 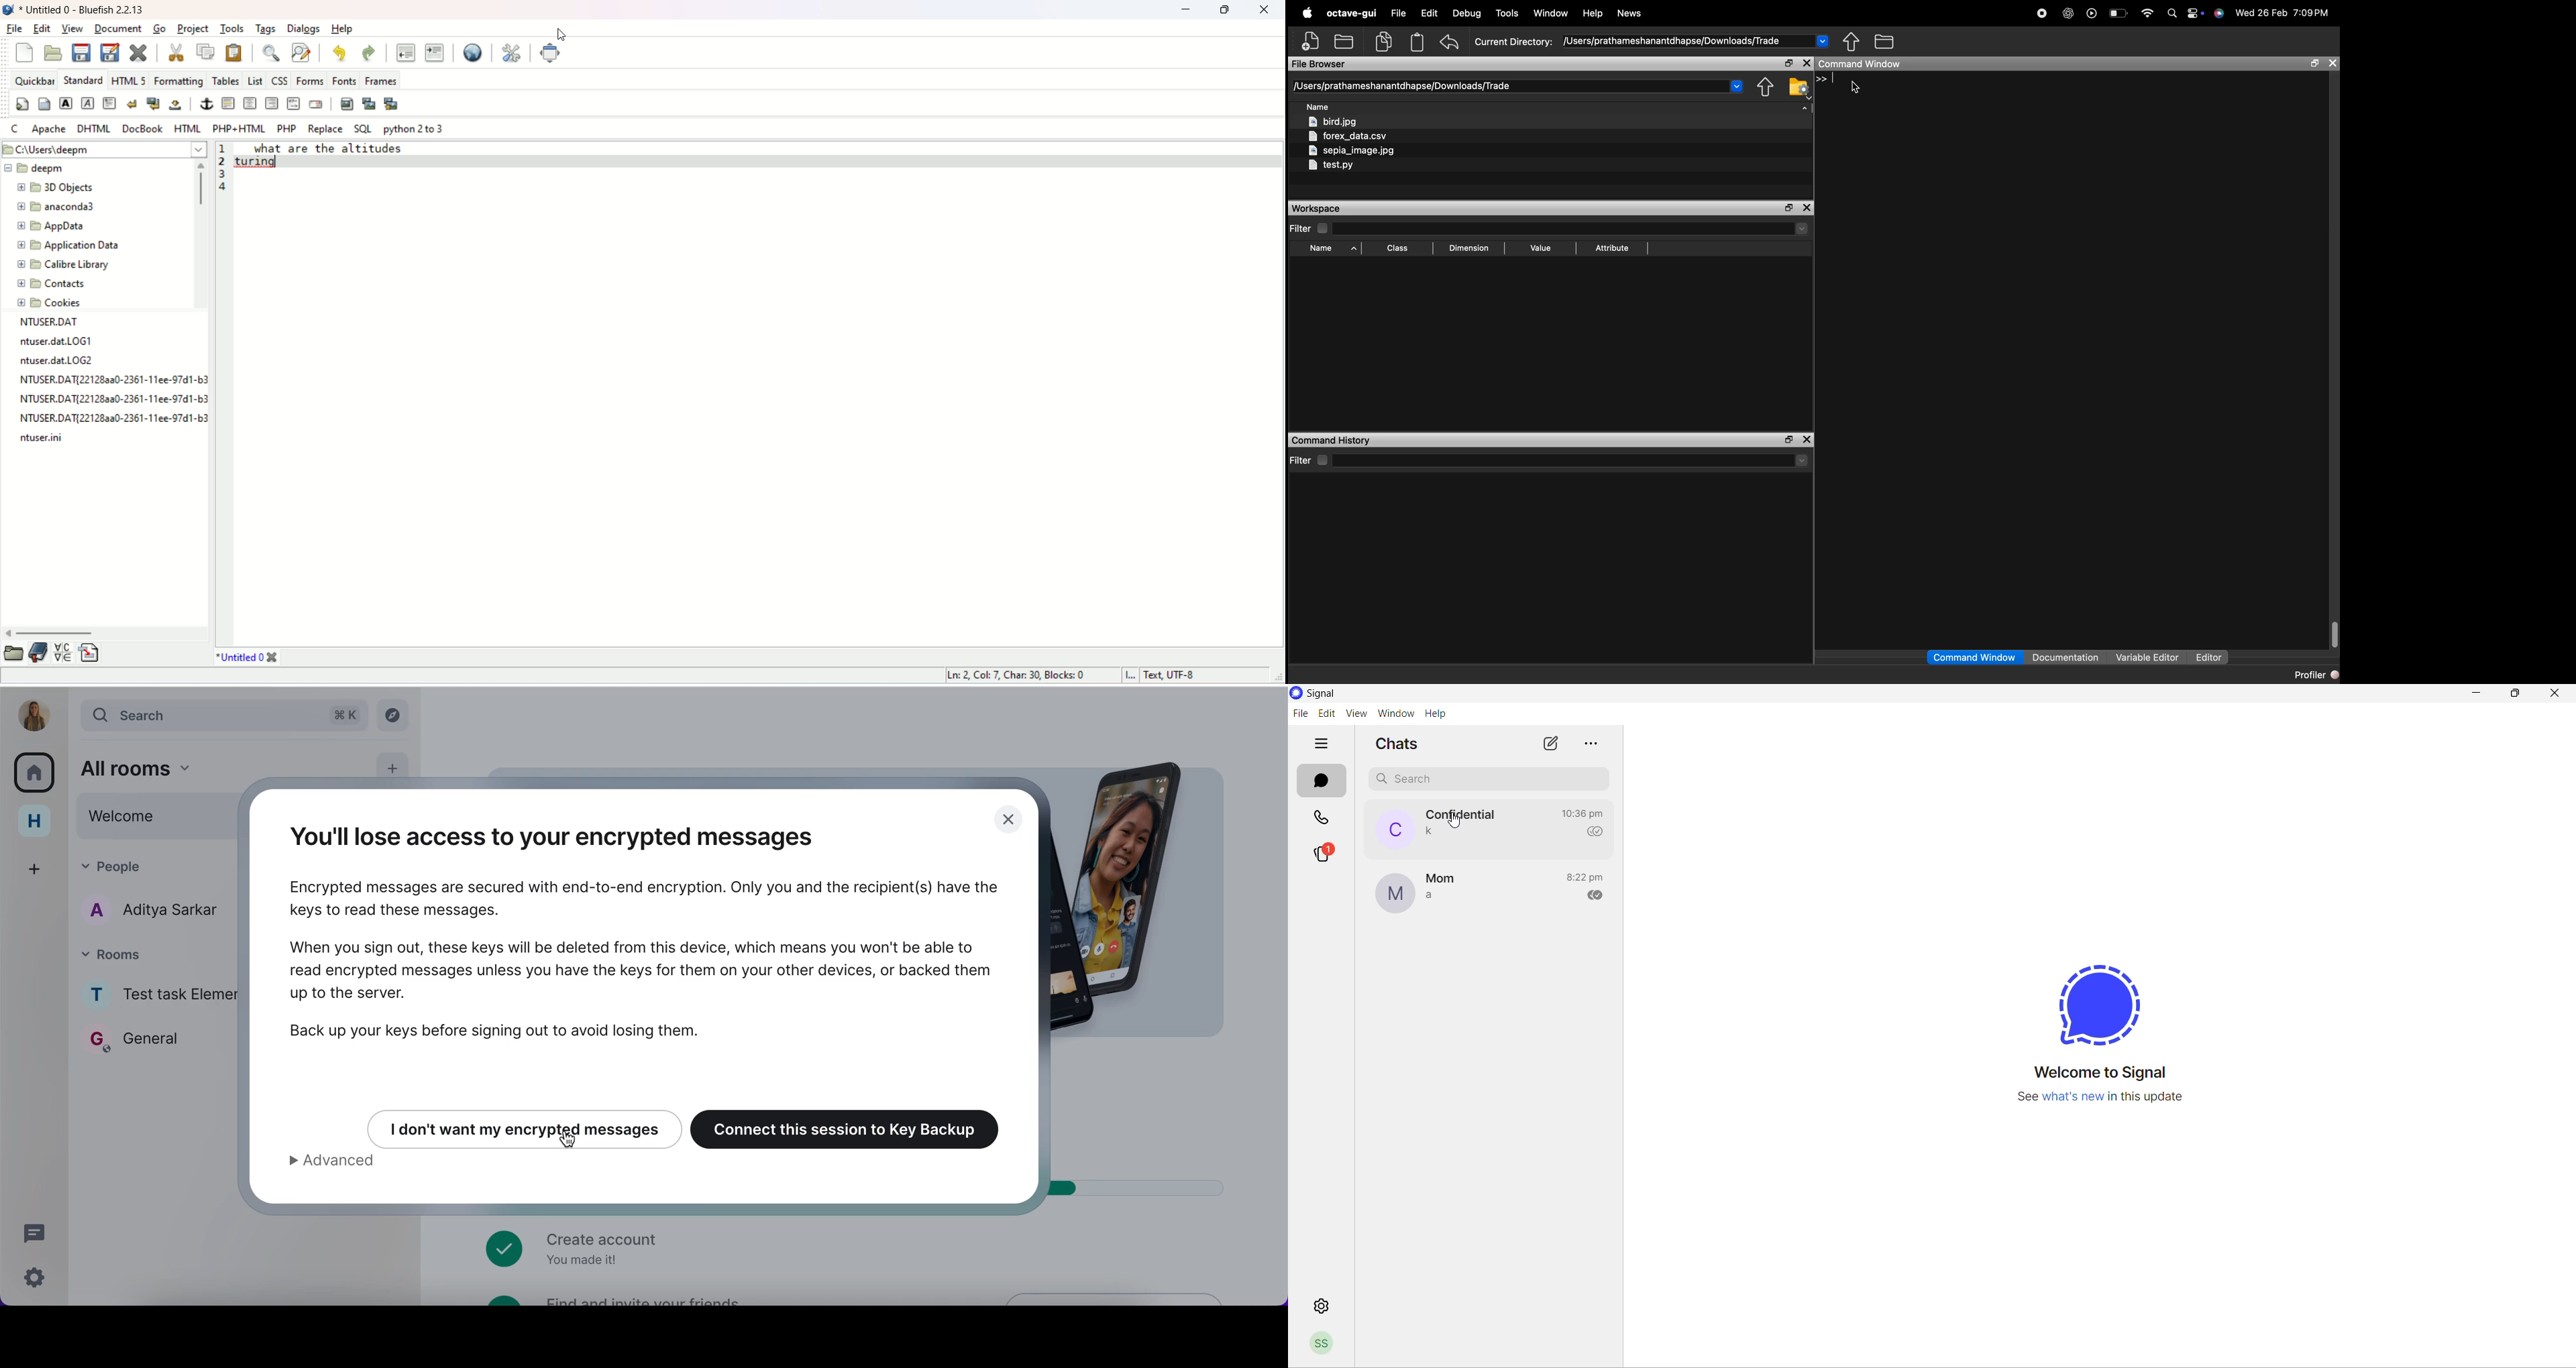 What do you see at coordinates (1490, 780) in the screenshot?
I see `search chat` at bounding box center [1490, 780].